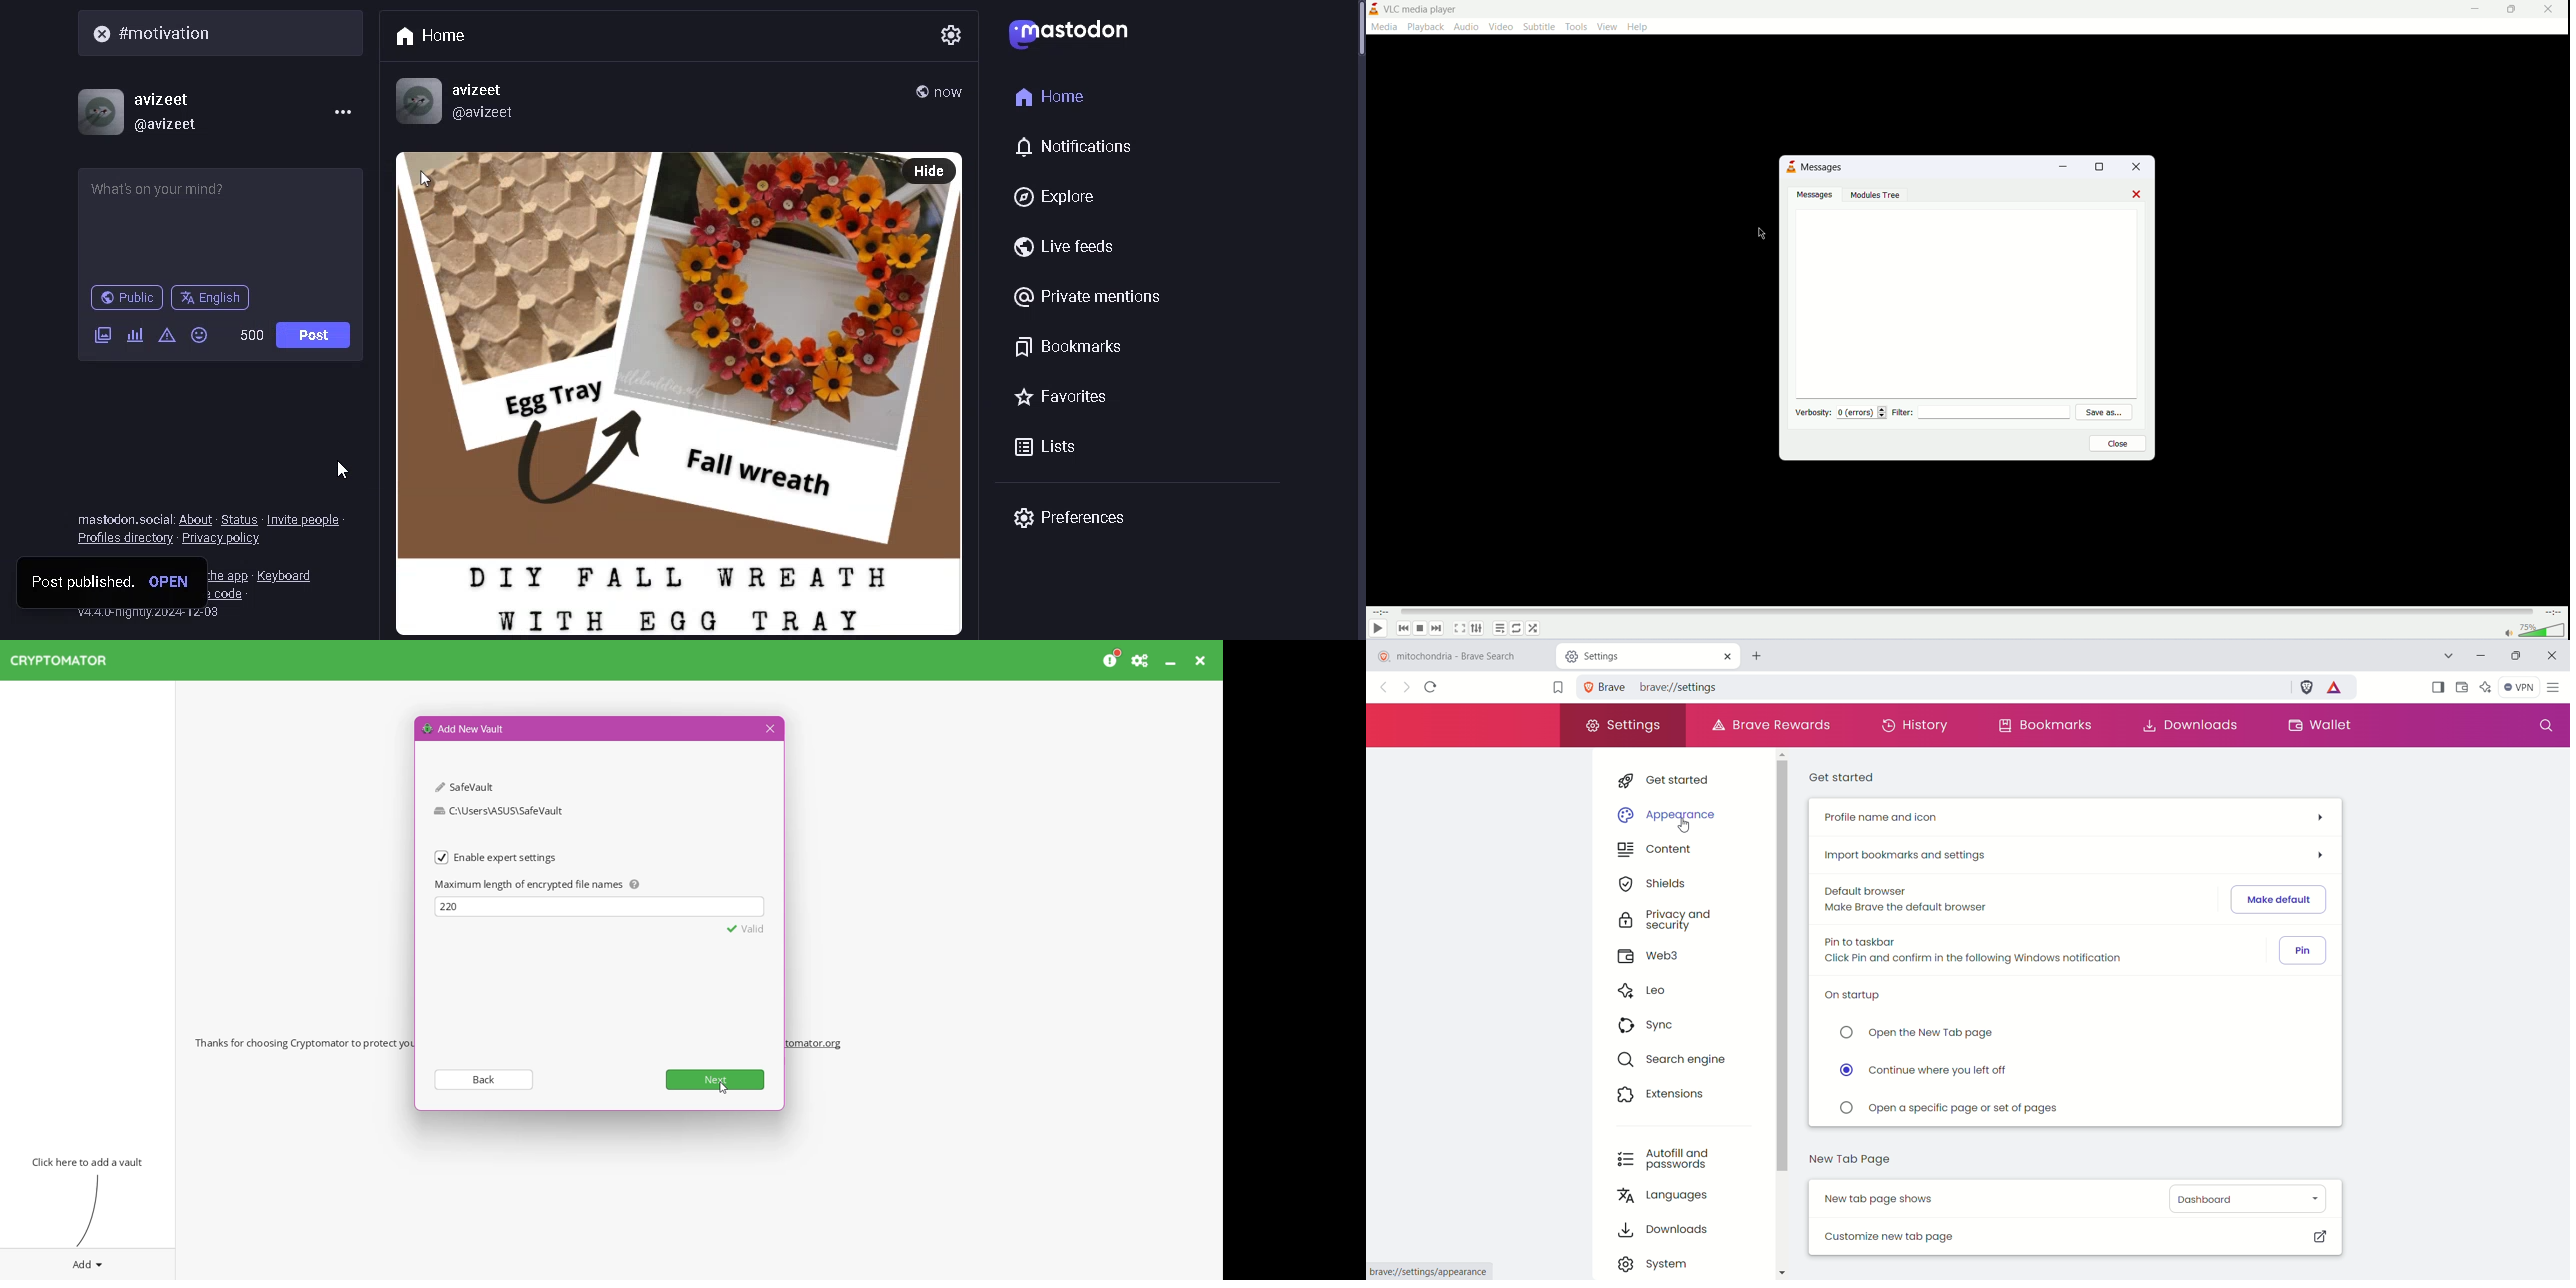  Describe the element at coordinates (1811, 413) in the screenshot. I see `verbosity` at that location.